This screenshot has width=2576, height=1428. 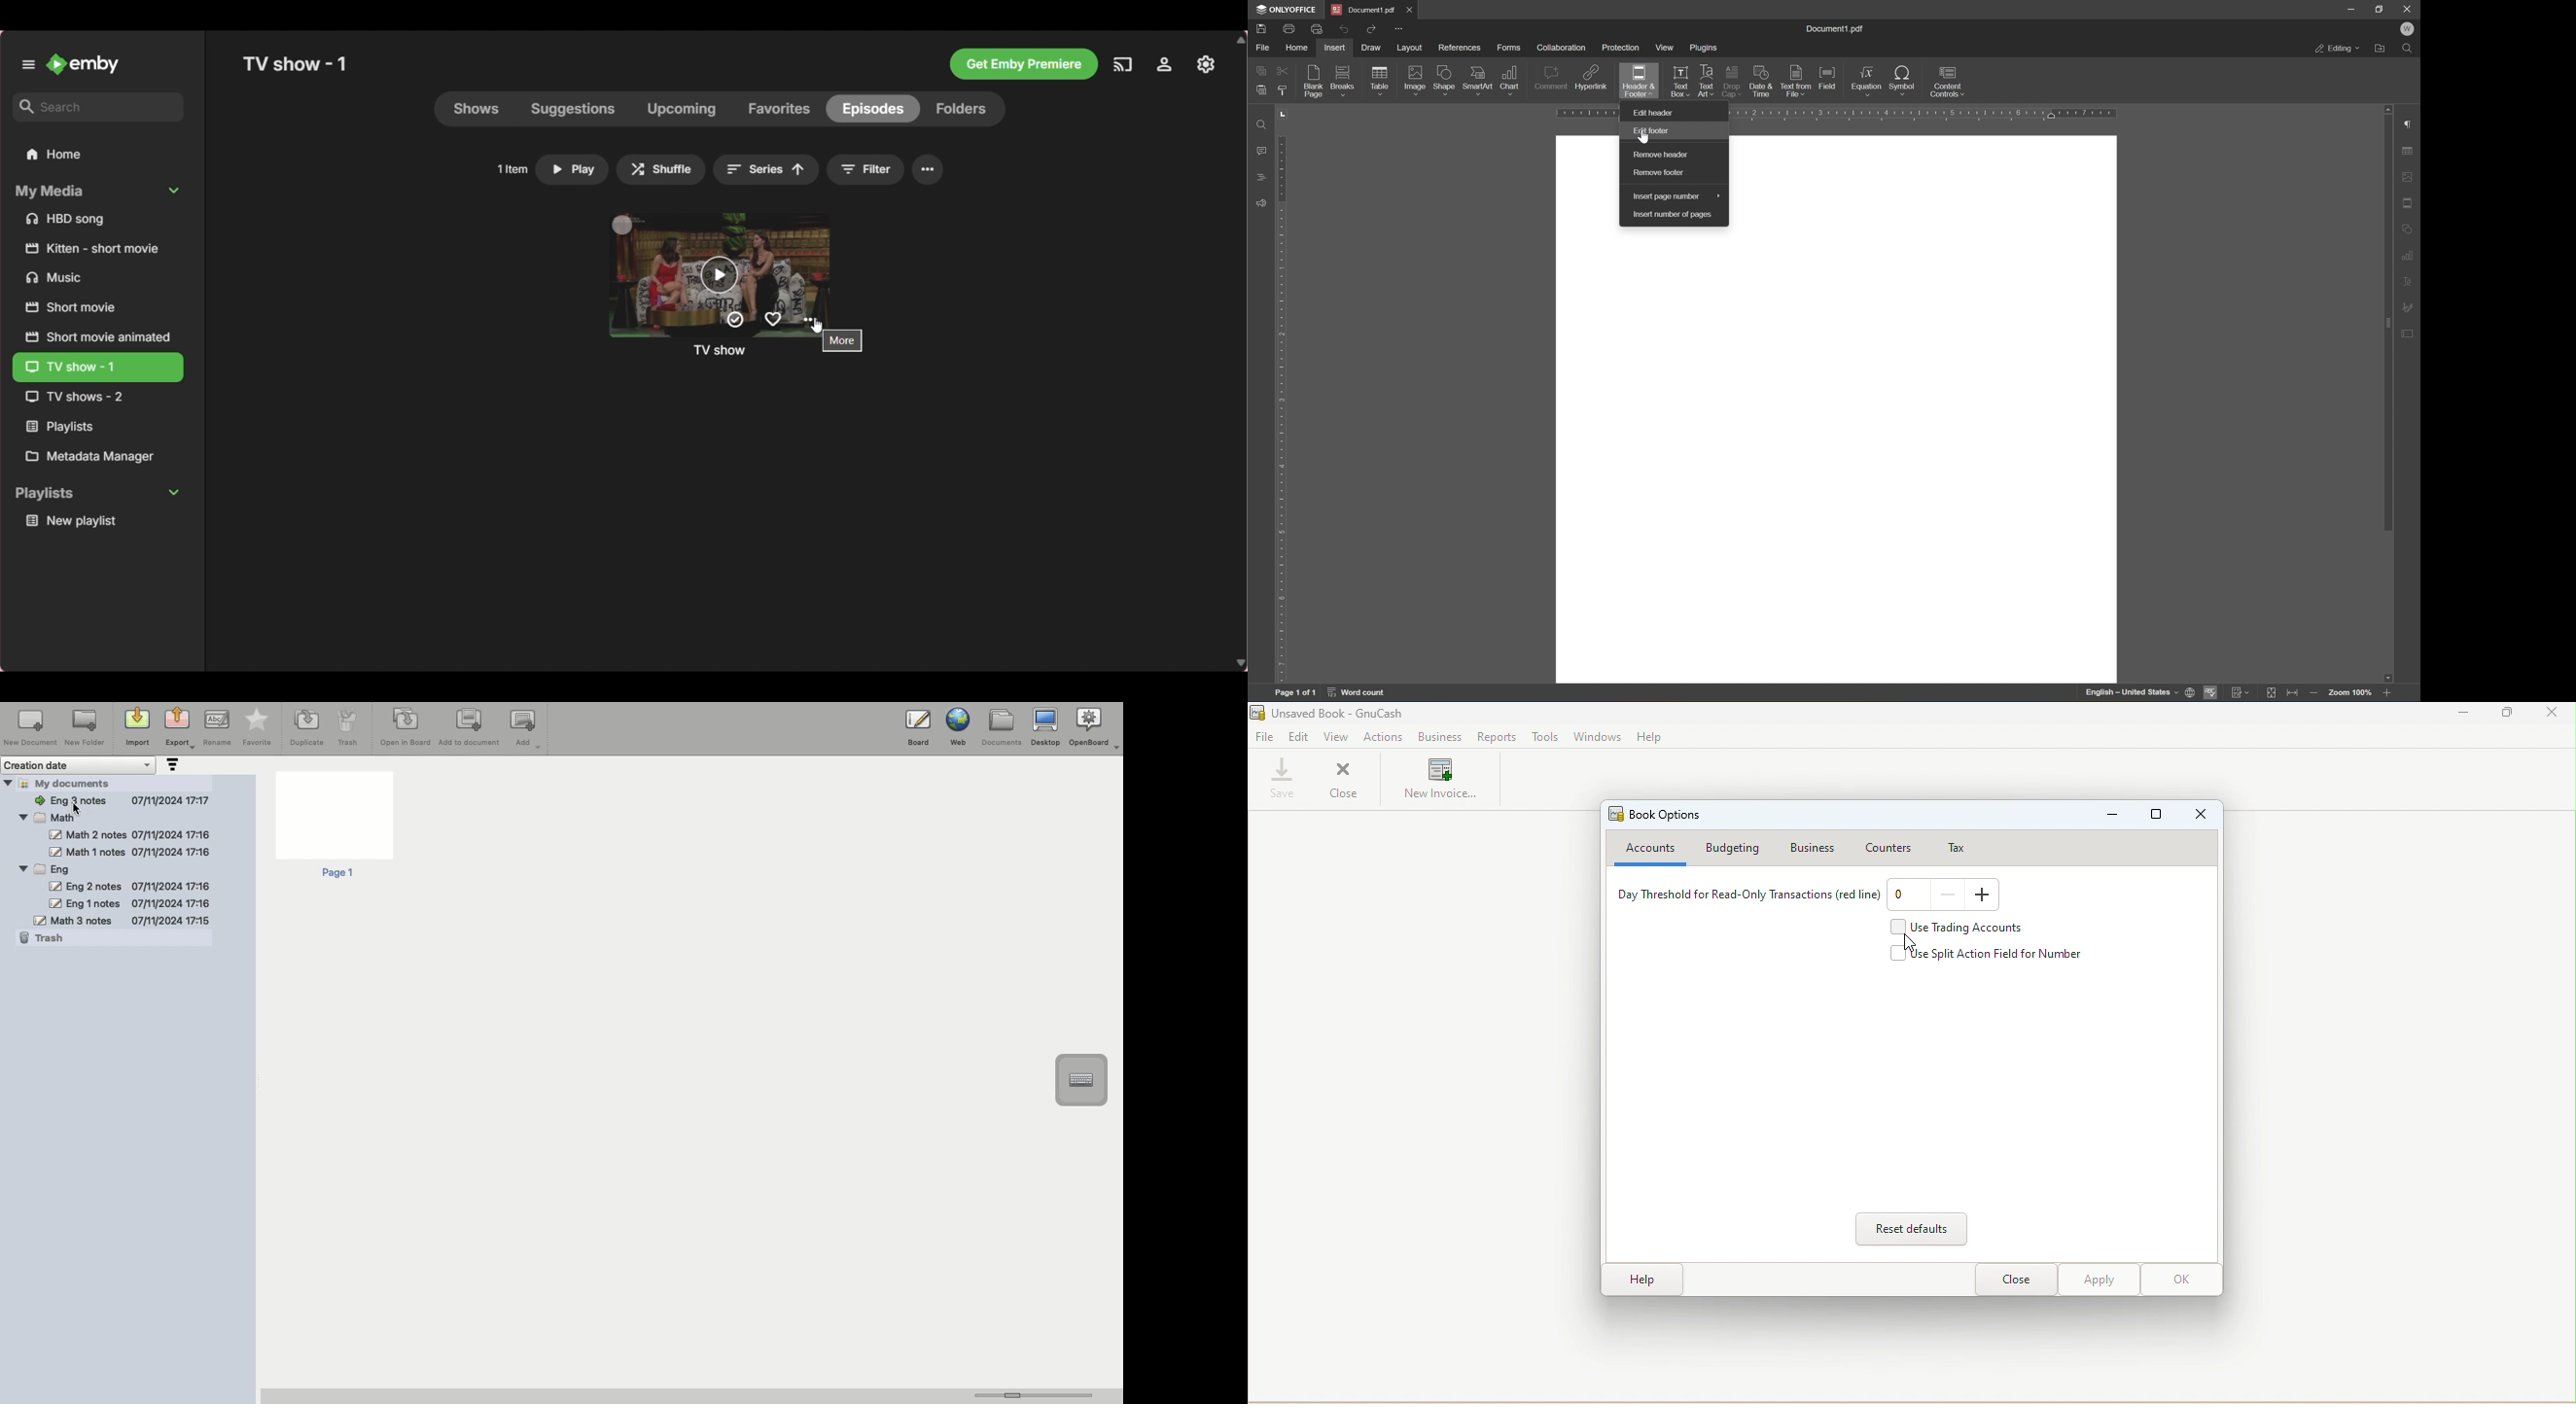 What do you see at coordinates (1278, 778) in the screenshot?
I see `Save` at bounding box center [1278, 778].